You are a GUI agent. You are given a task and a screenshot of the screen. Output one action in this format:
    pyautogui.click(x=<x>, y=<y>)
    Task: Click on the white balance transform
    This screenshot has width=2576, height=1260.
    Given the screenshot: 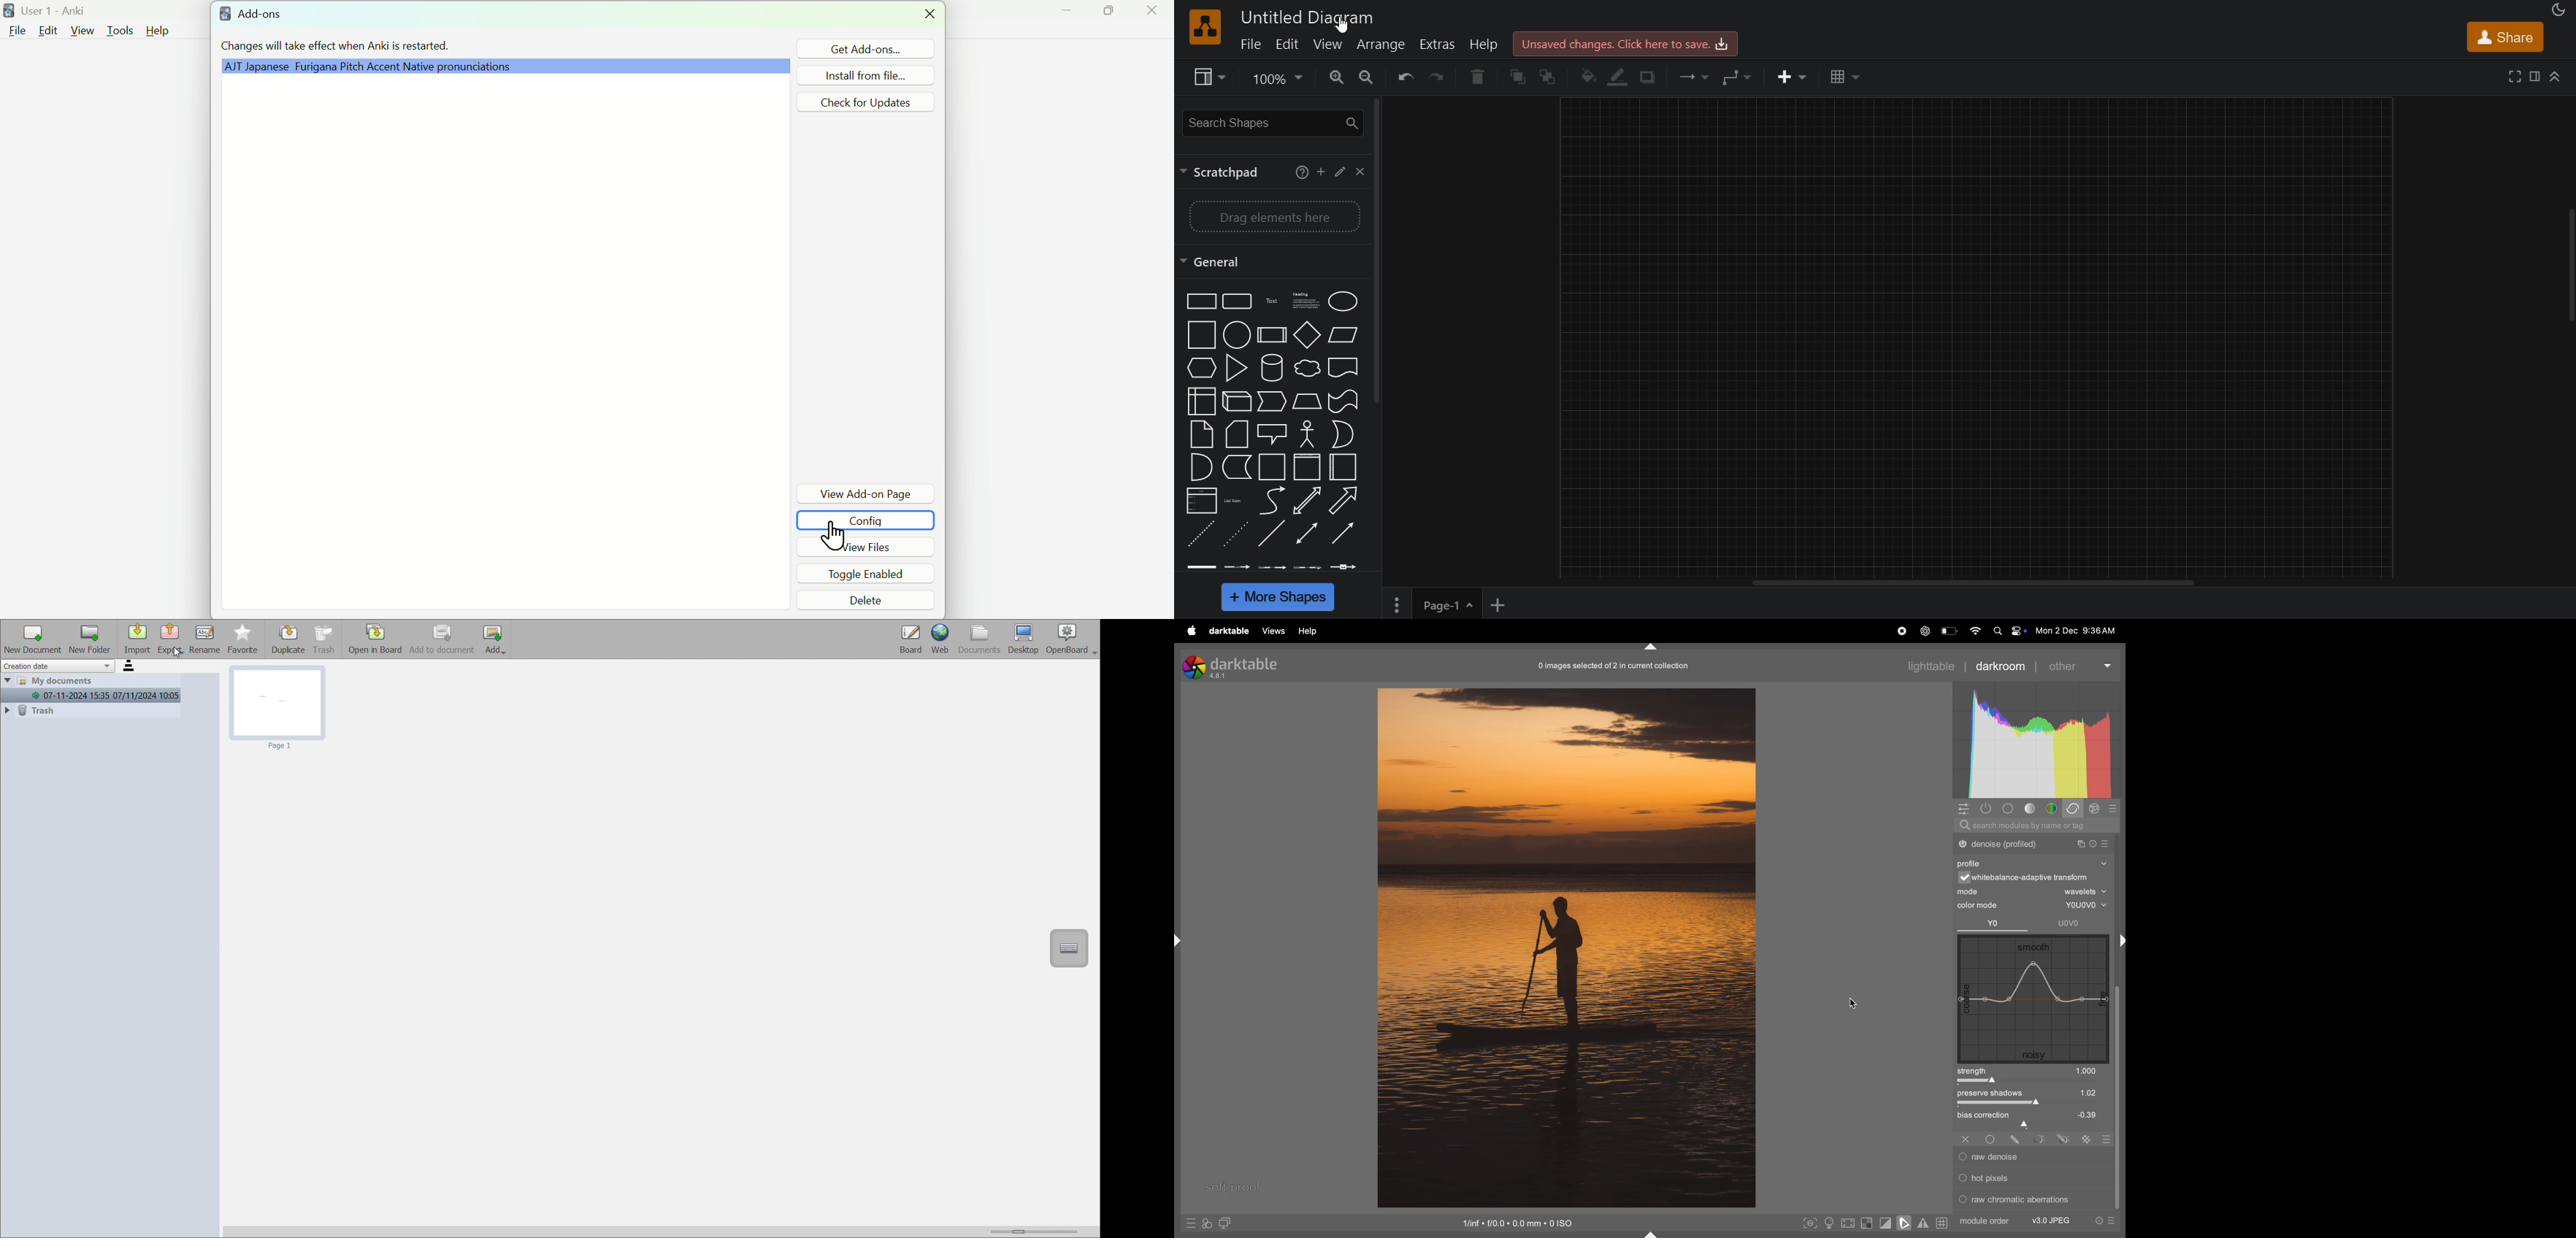 What is the action you would take?
    pyautogui.click(x=2038, y=879)
    